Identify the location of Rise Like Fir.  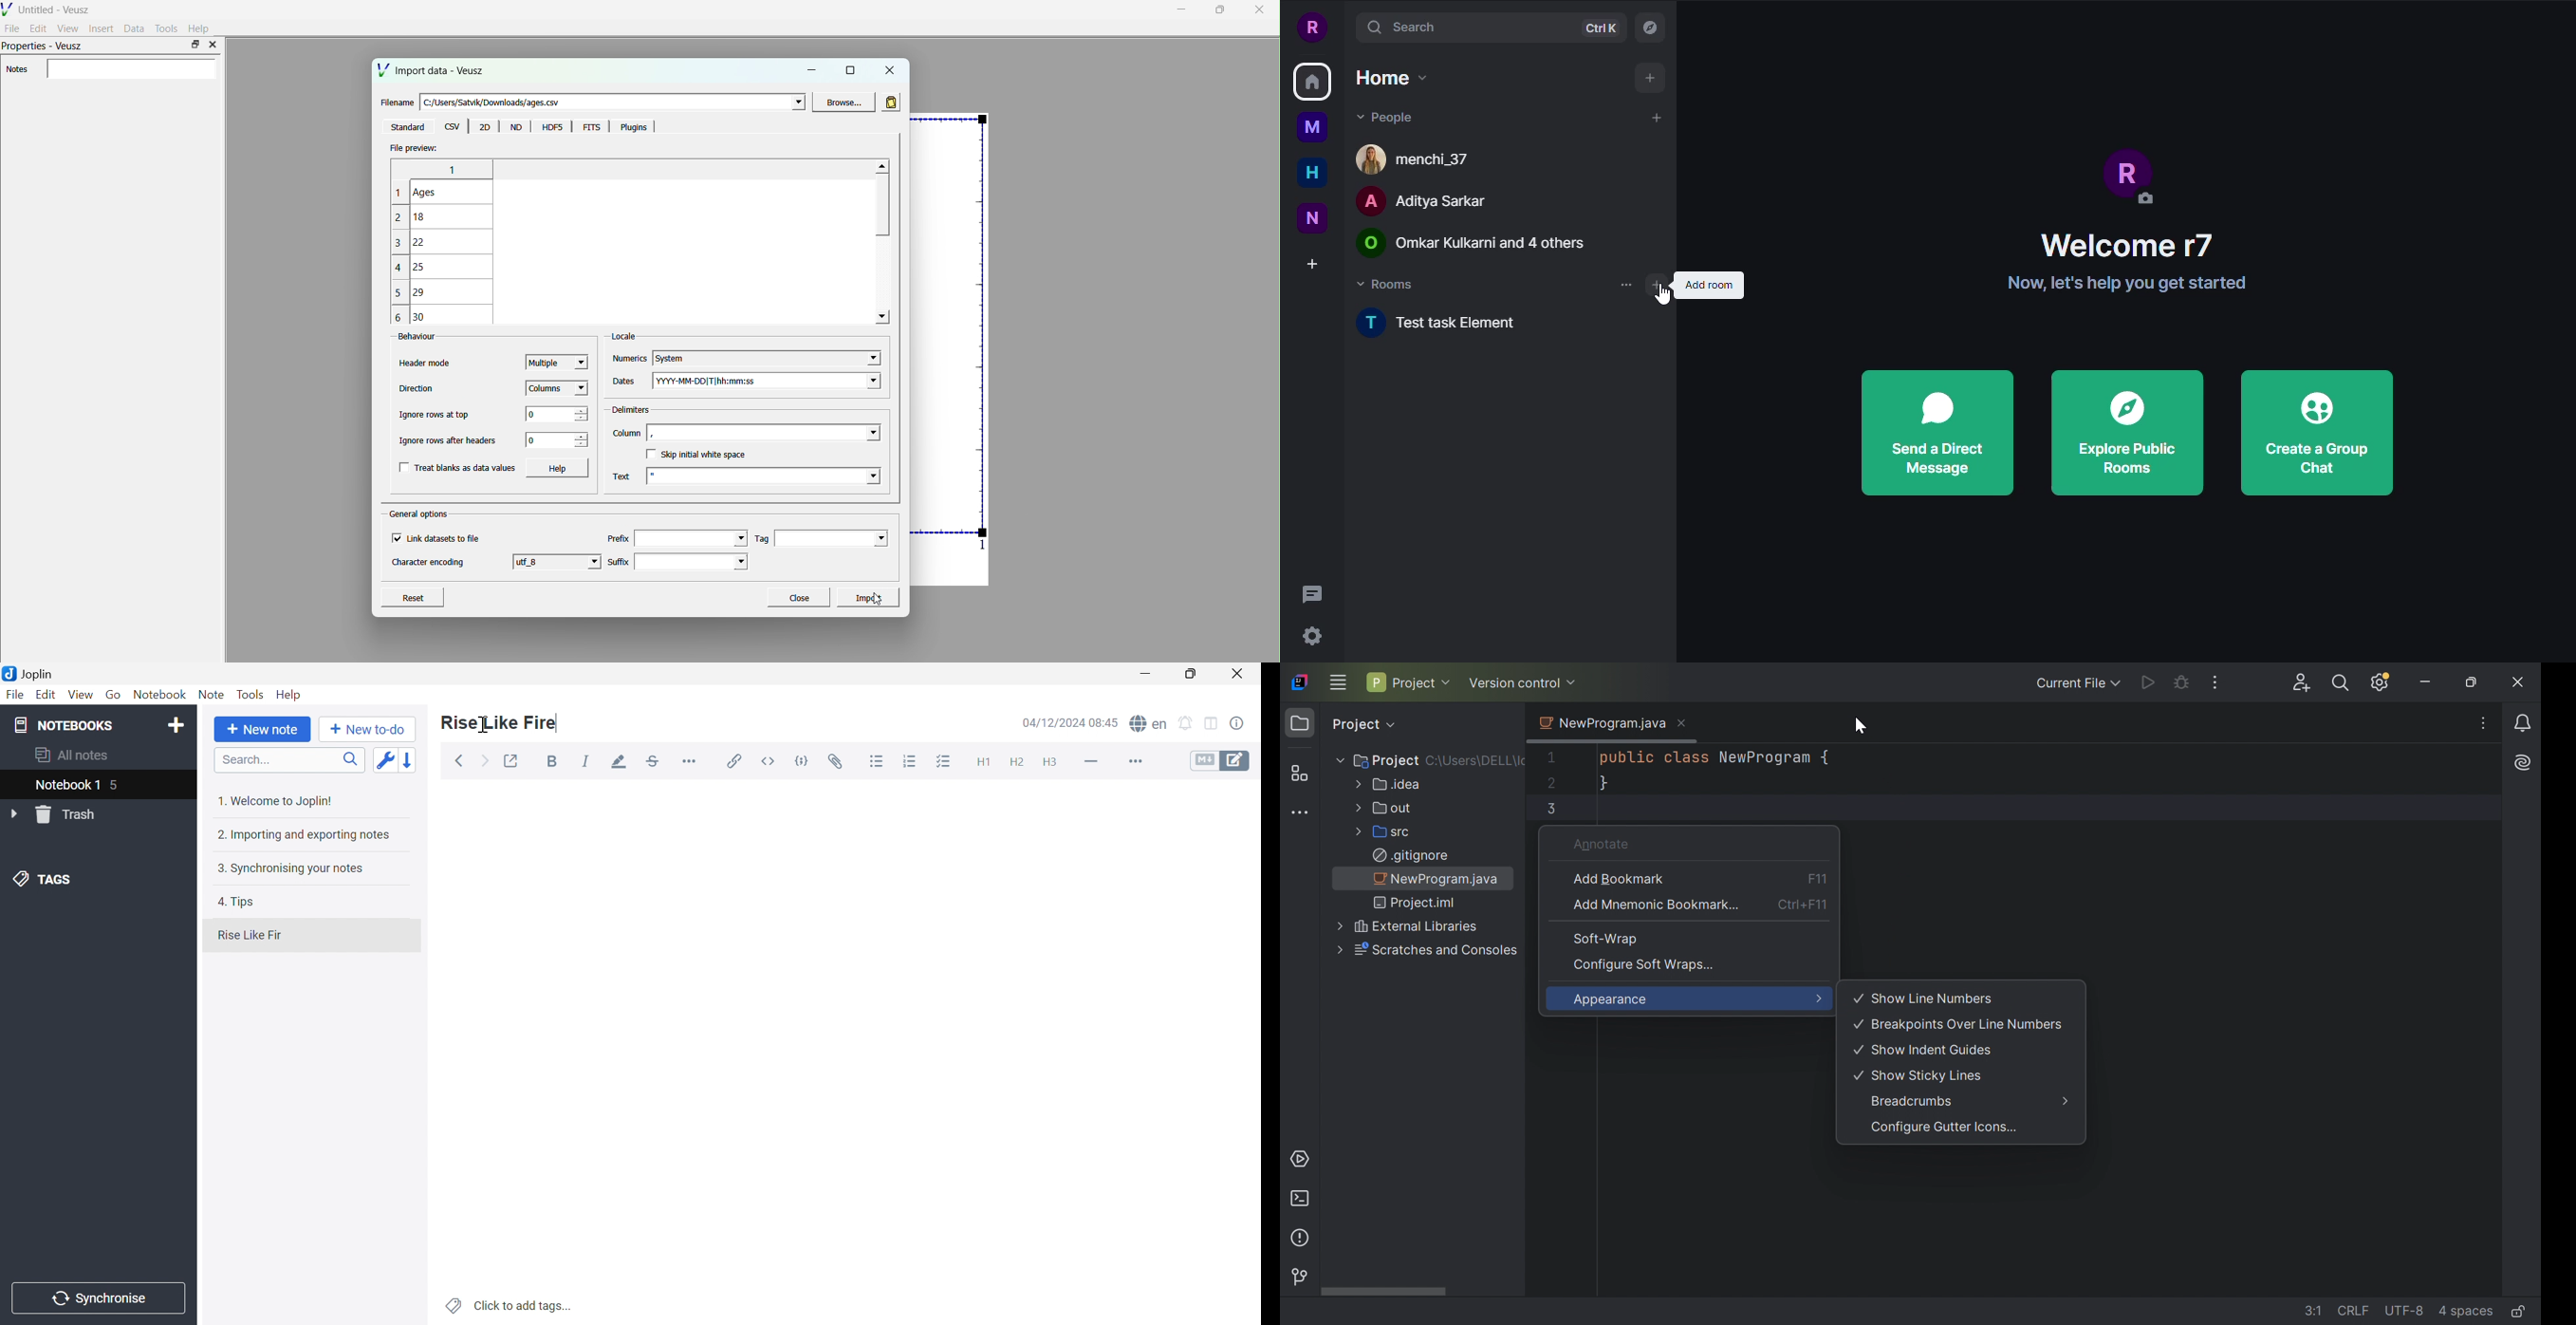
(253, 936).